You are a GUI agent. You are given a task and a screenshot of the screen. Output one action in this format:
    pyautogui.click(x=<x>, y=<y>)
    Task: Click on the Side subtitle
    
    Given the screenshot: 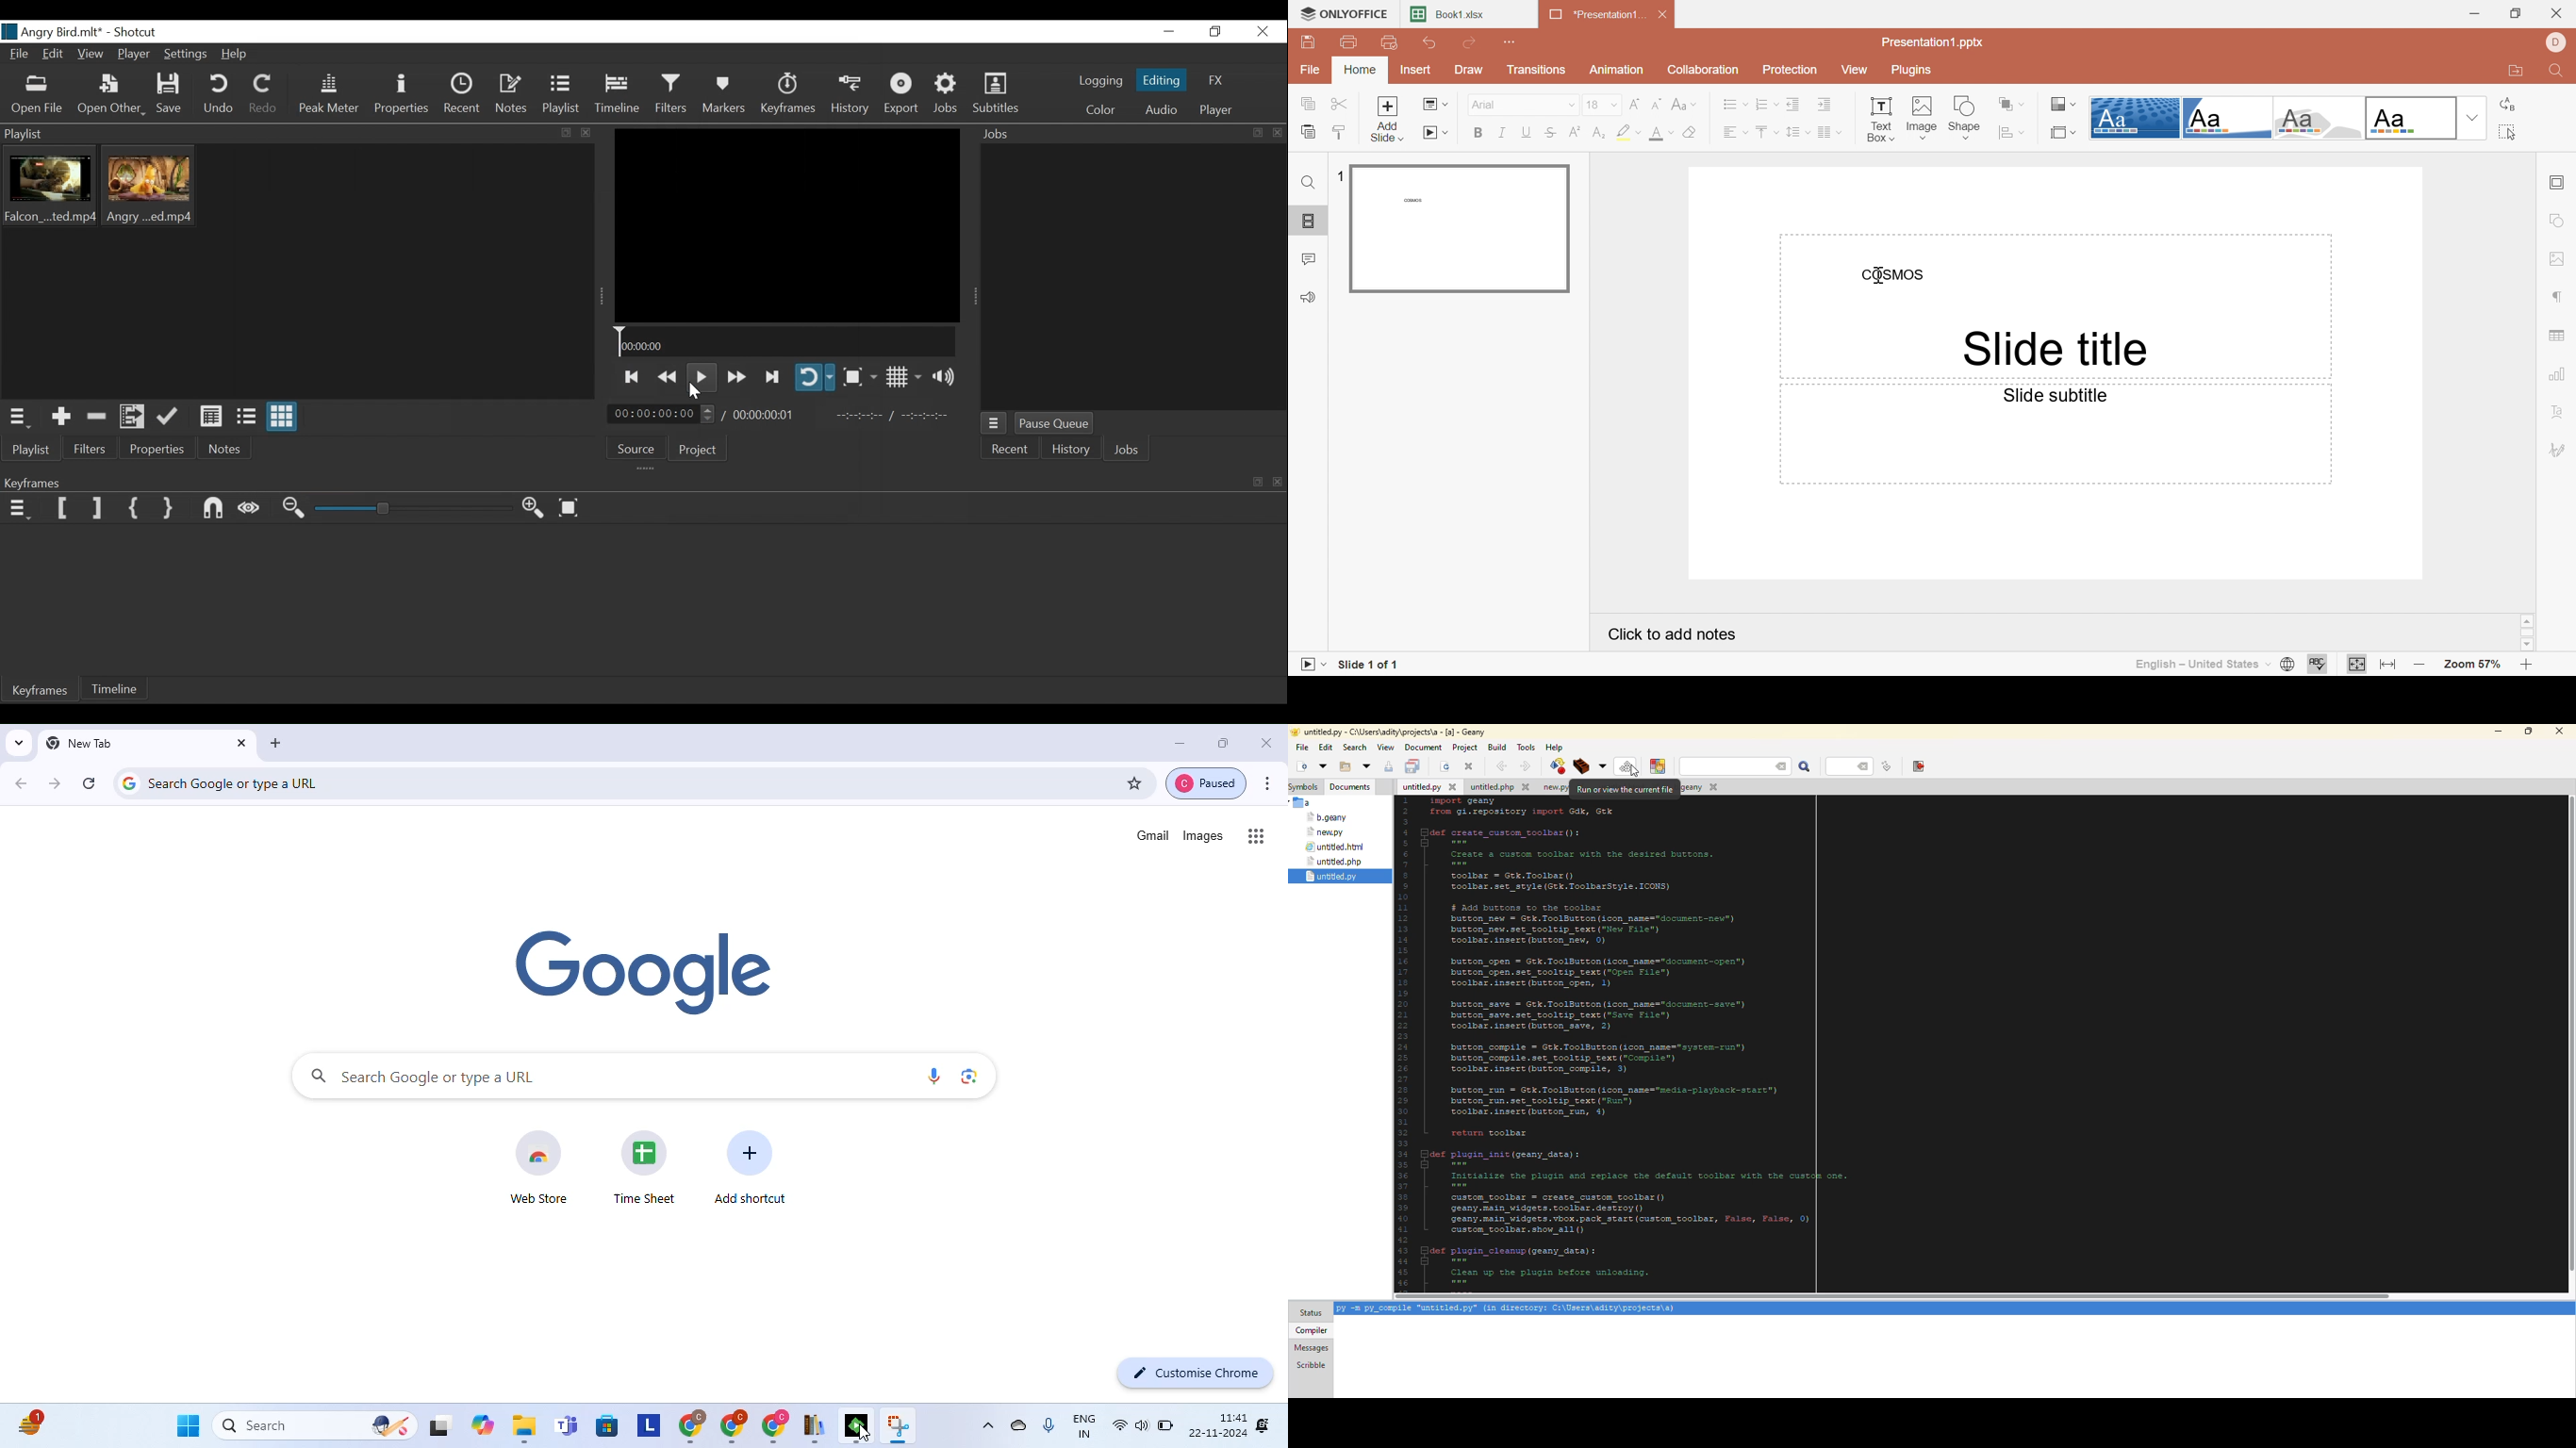 What is the action you would take?
    pyautogui.click(x=2052, y=394)
    